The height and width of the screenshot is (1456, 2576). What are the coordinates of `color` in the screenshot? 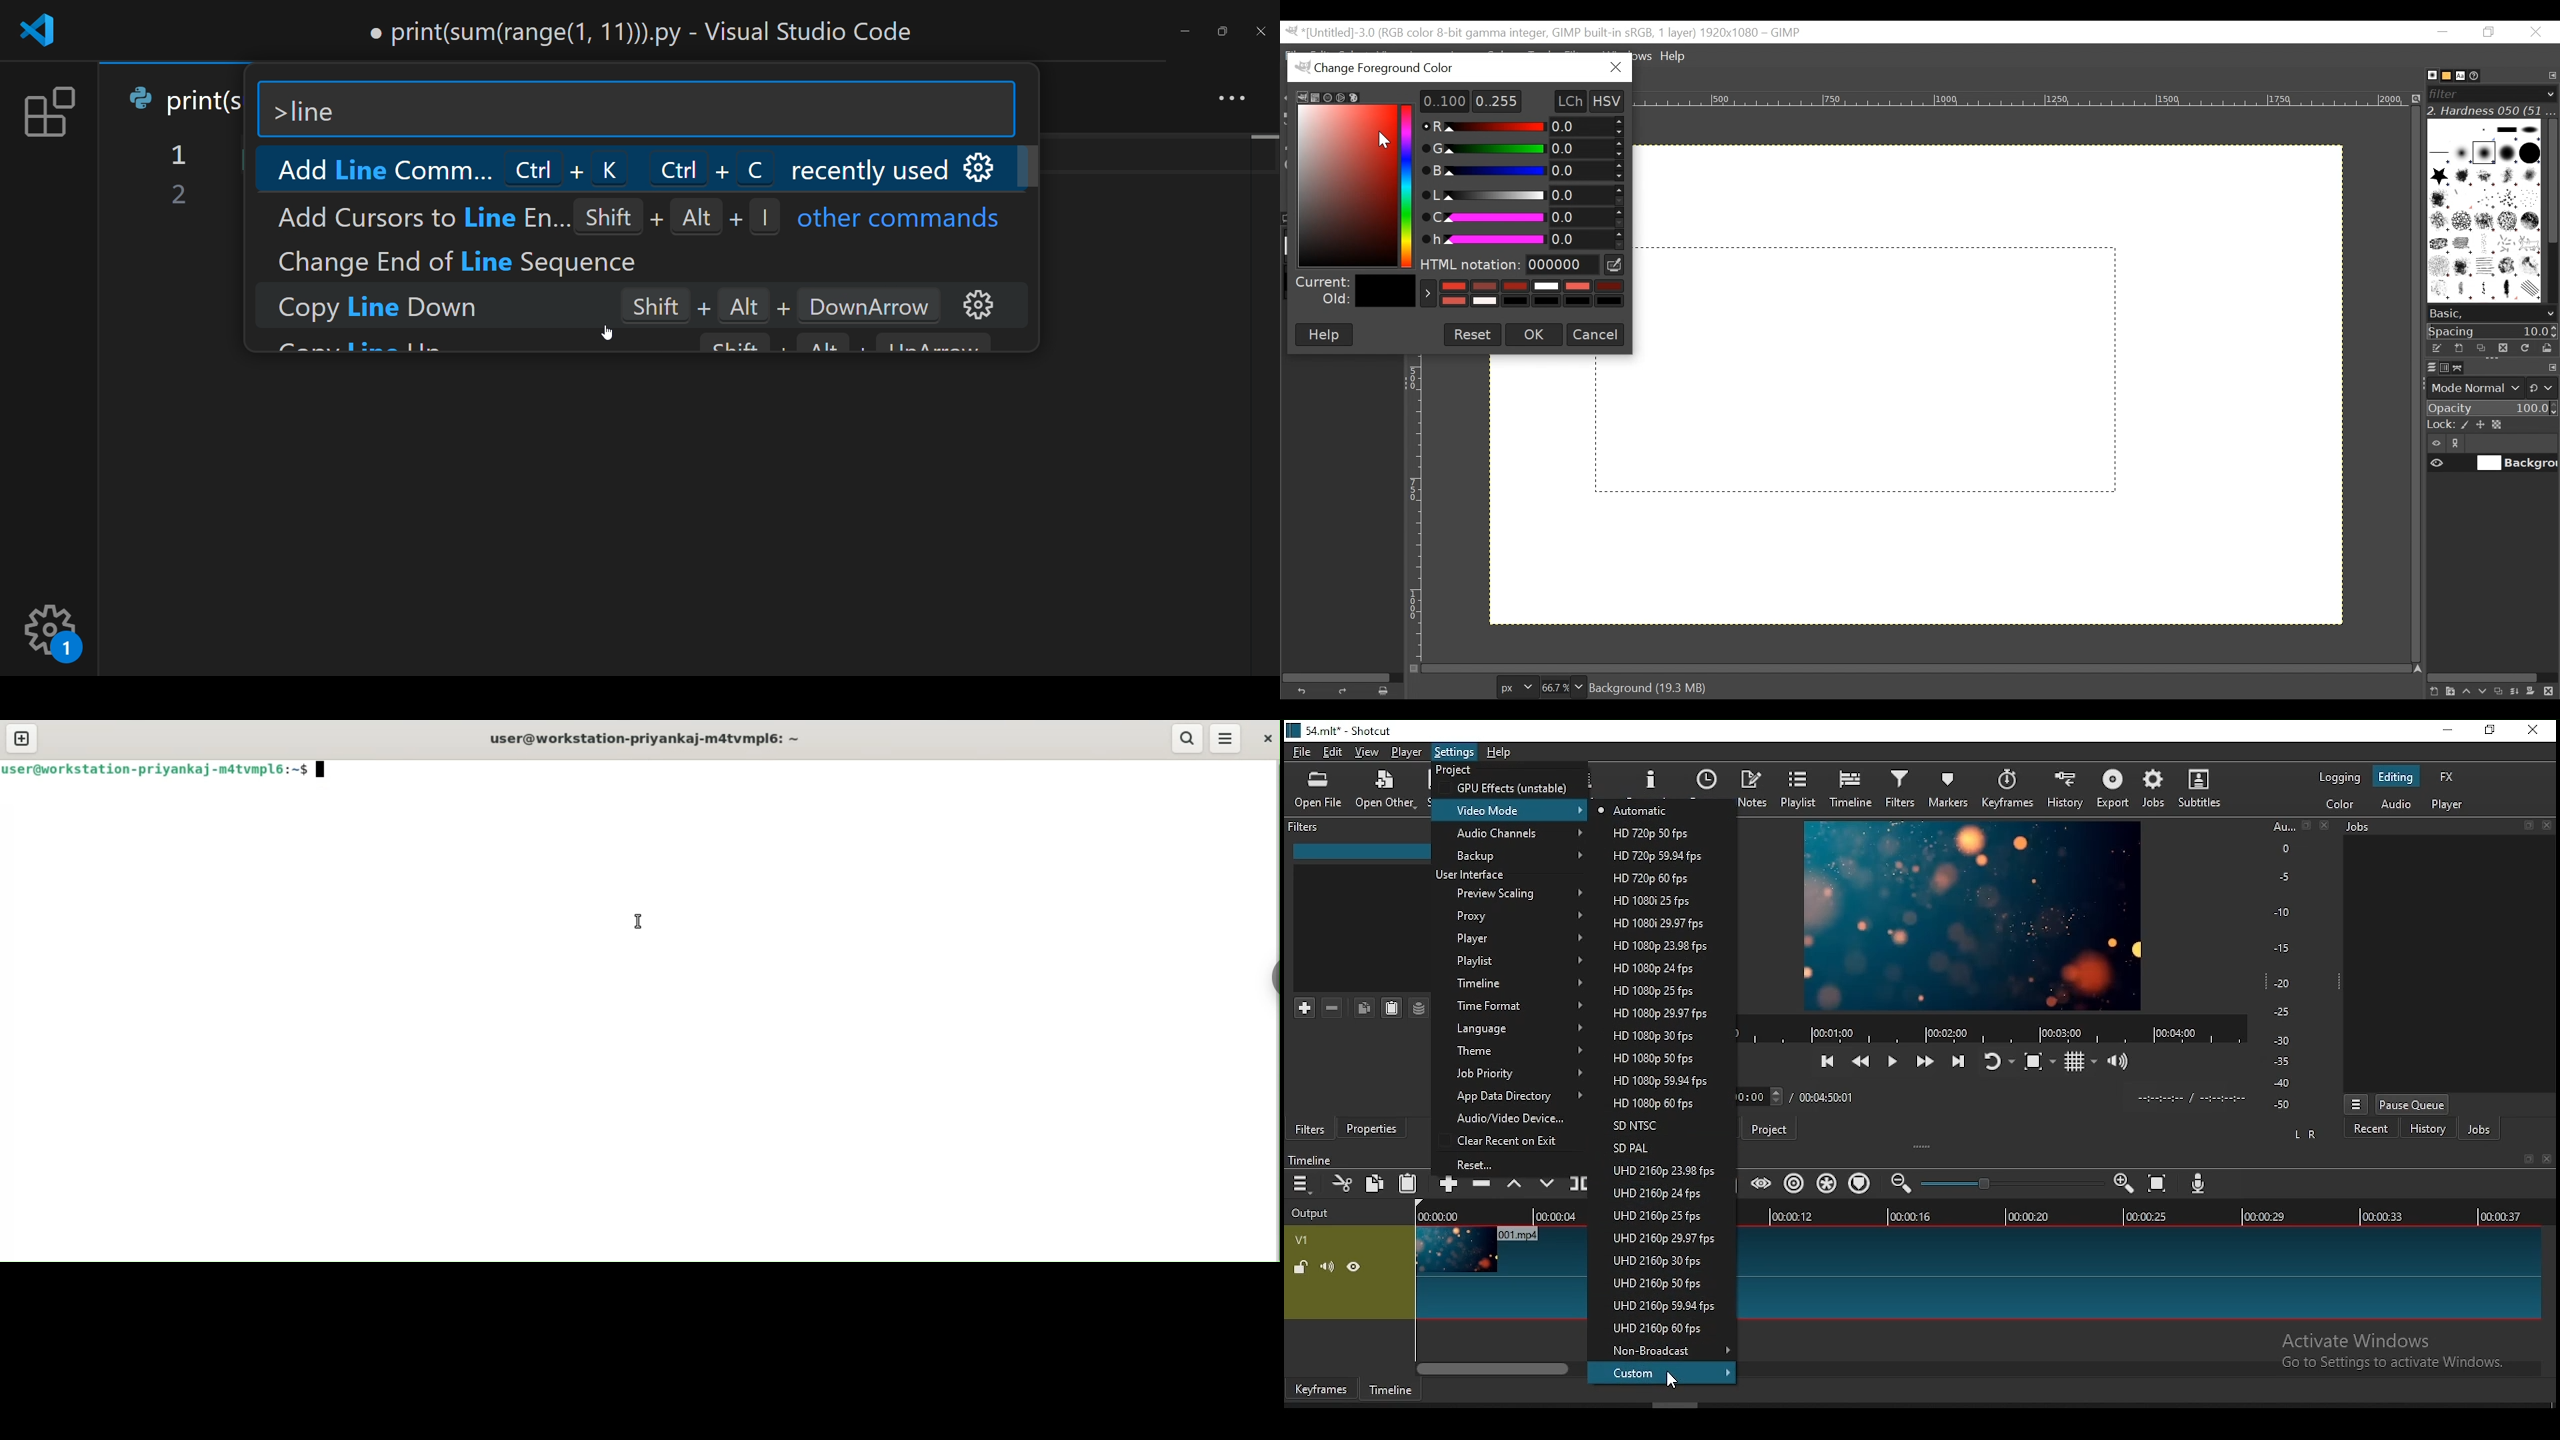 It's located at (2339, 803).